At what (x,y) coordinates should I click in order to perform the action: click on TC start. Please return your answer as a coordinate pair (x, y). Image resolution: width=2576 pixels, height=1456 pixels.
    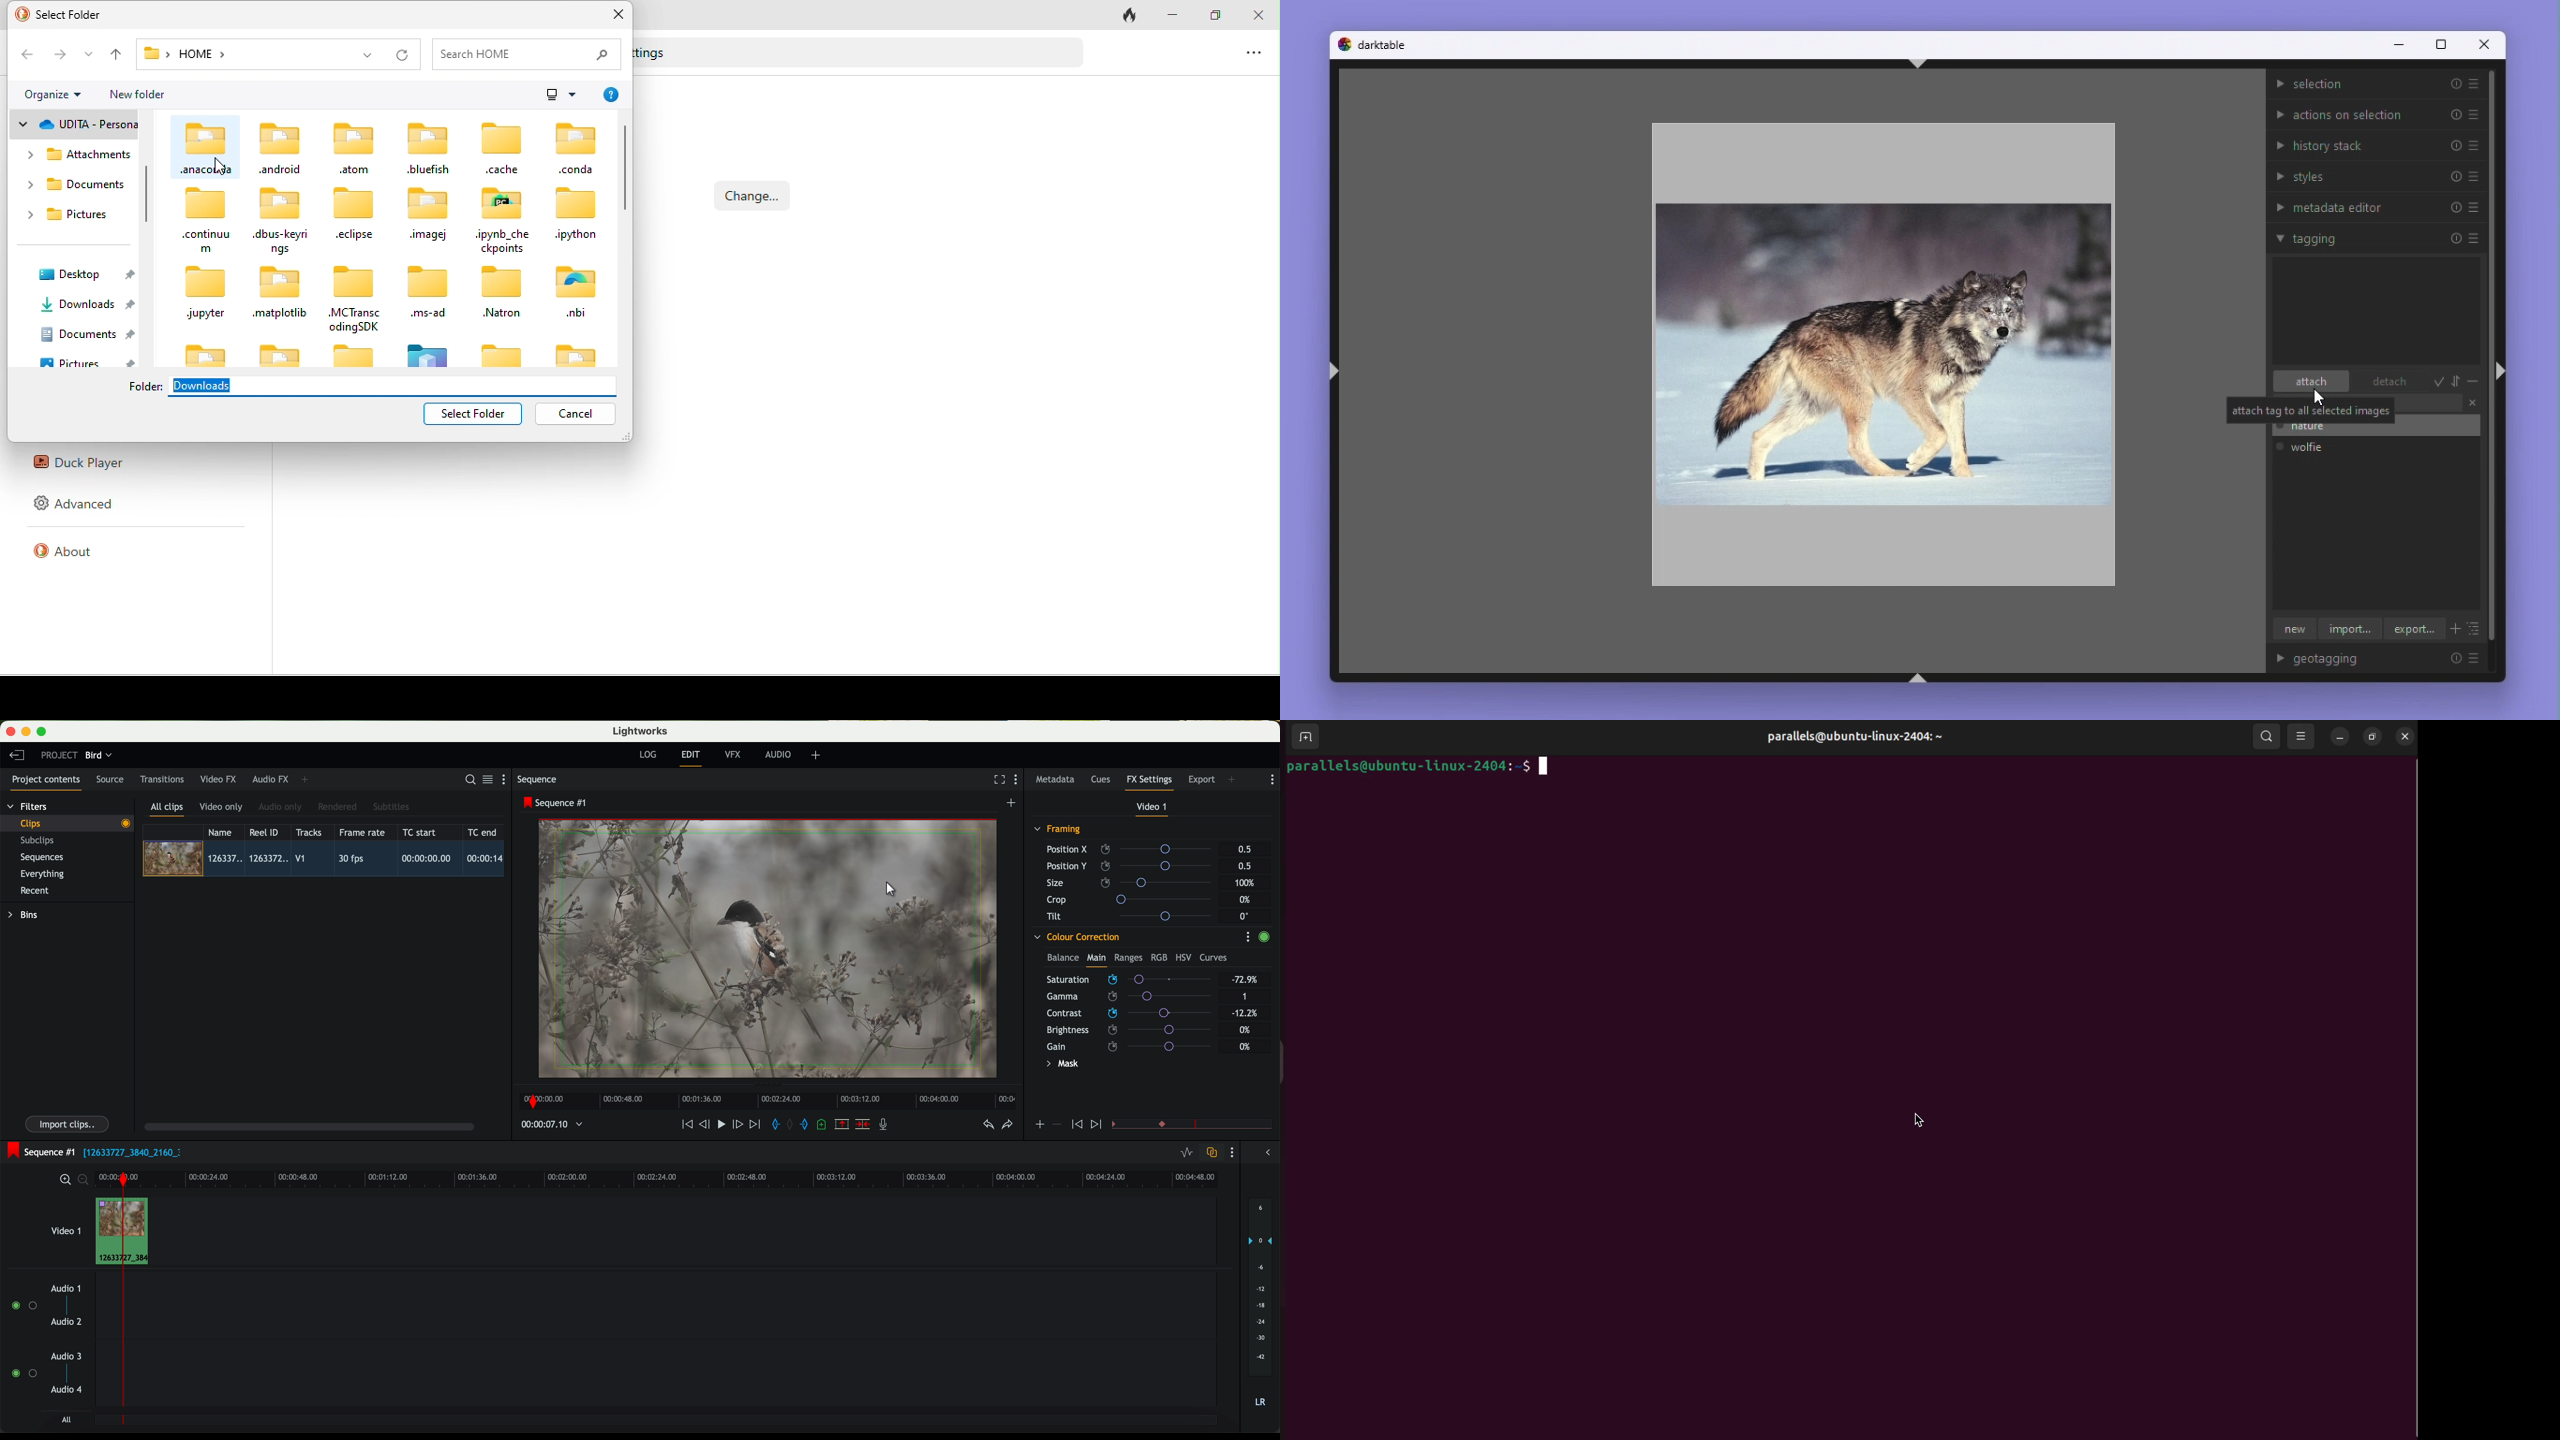
    Looking at the image, I should click on (420, 832).